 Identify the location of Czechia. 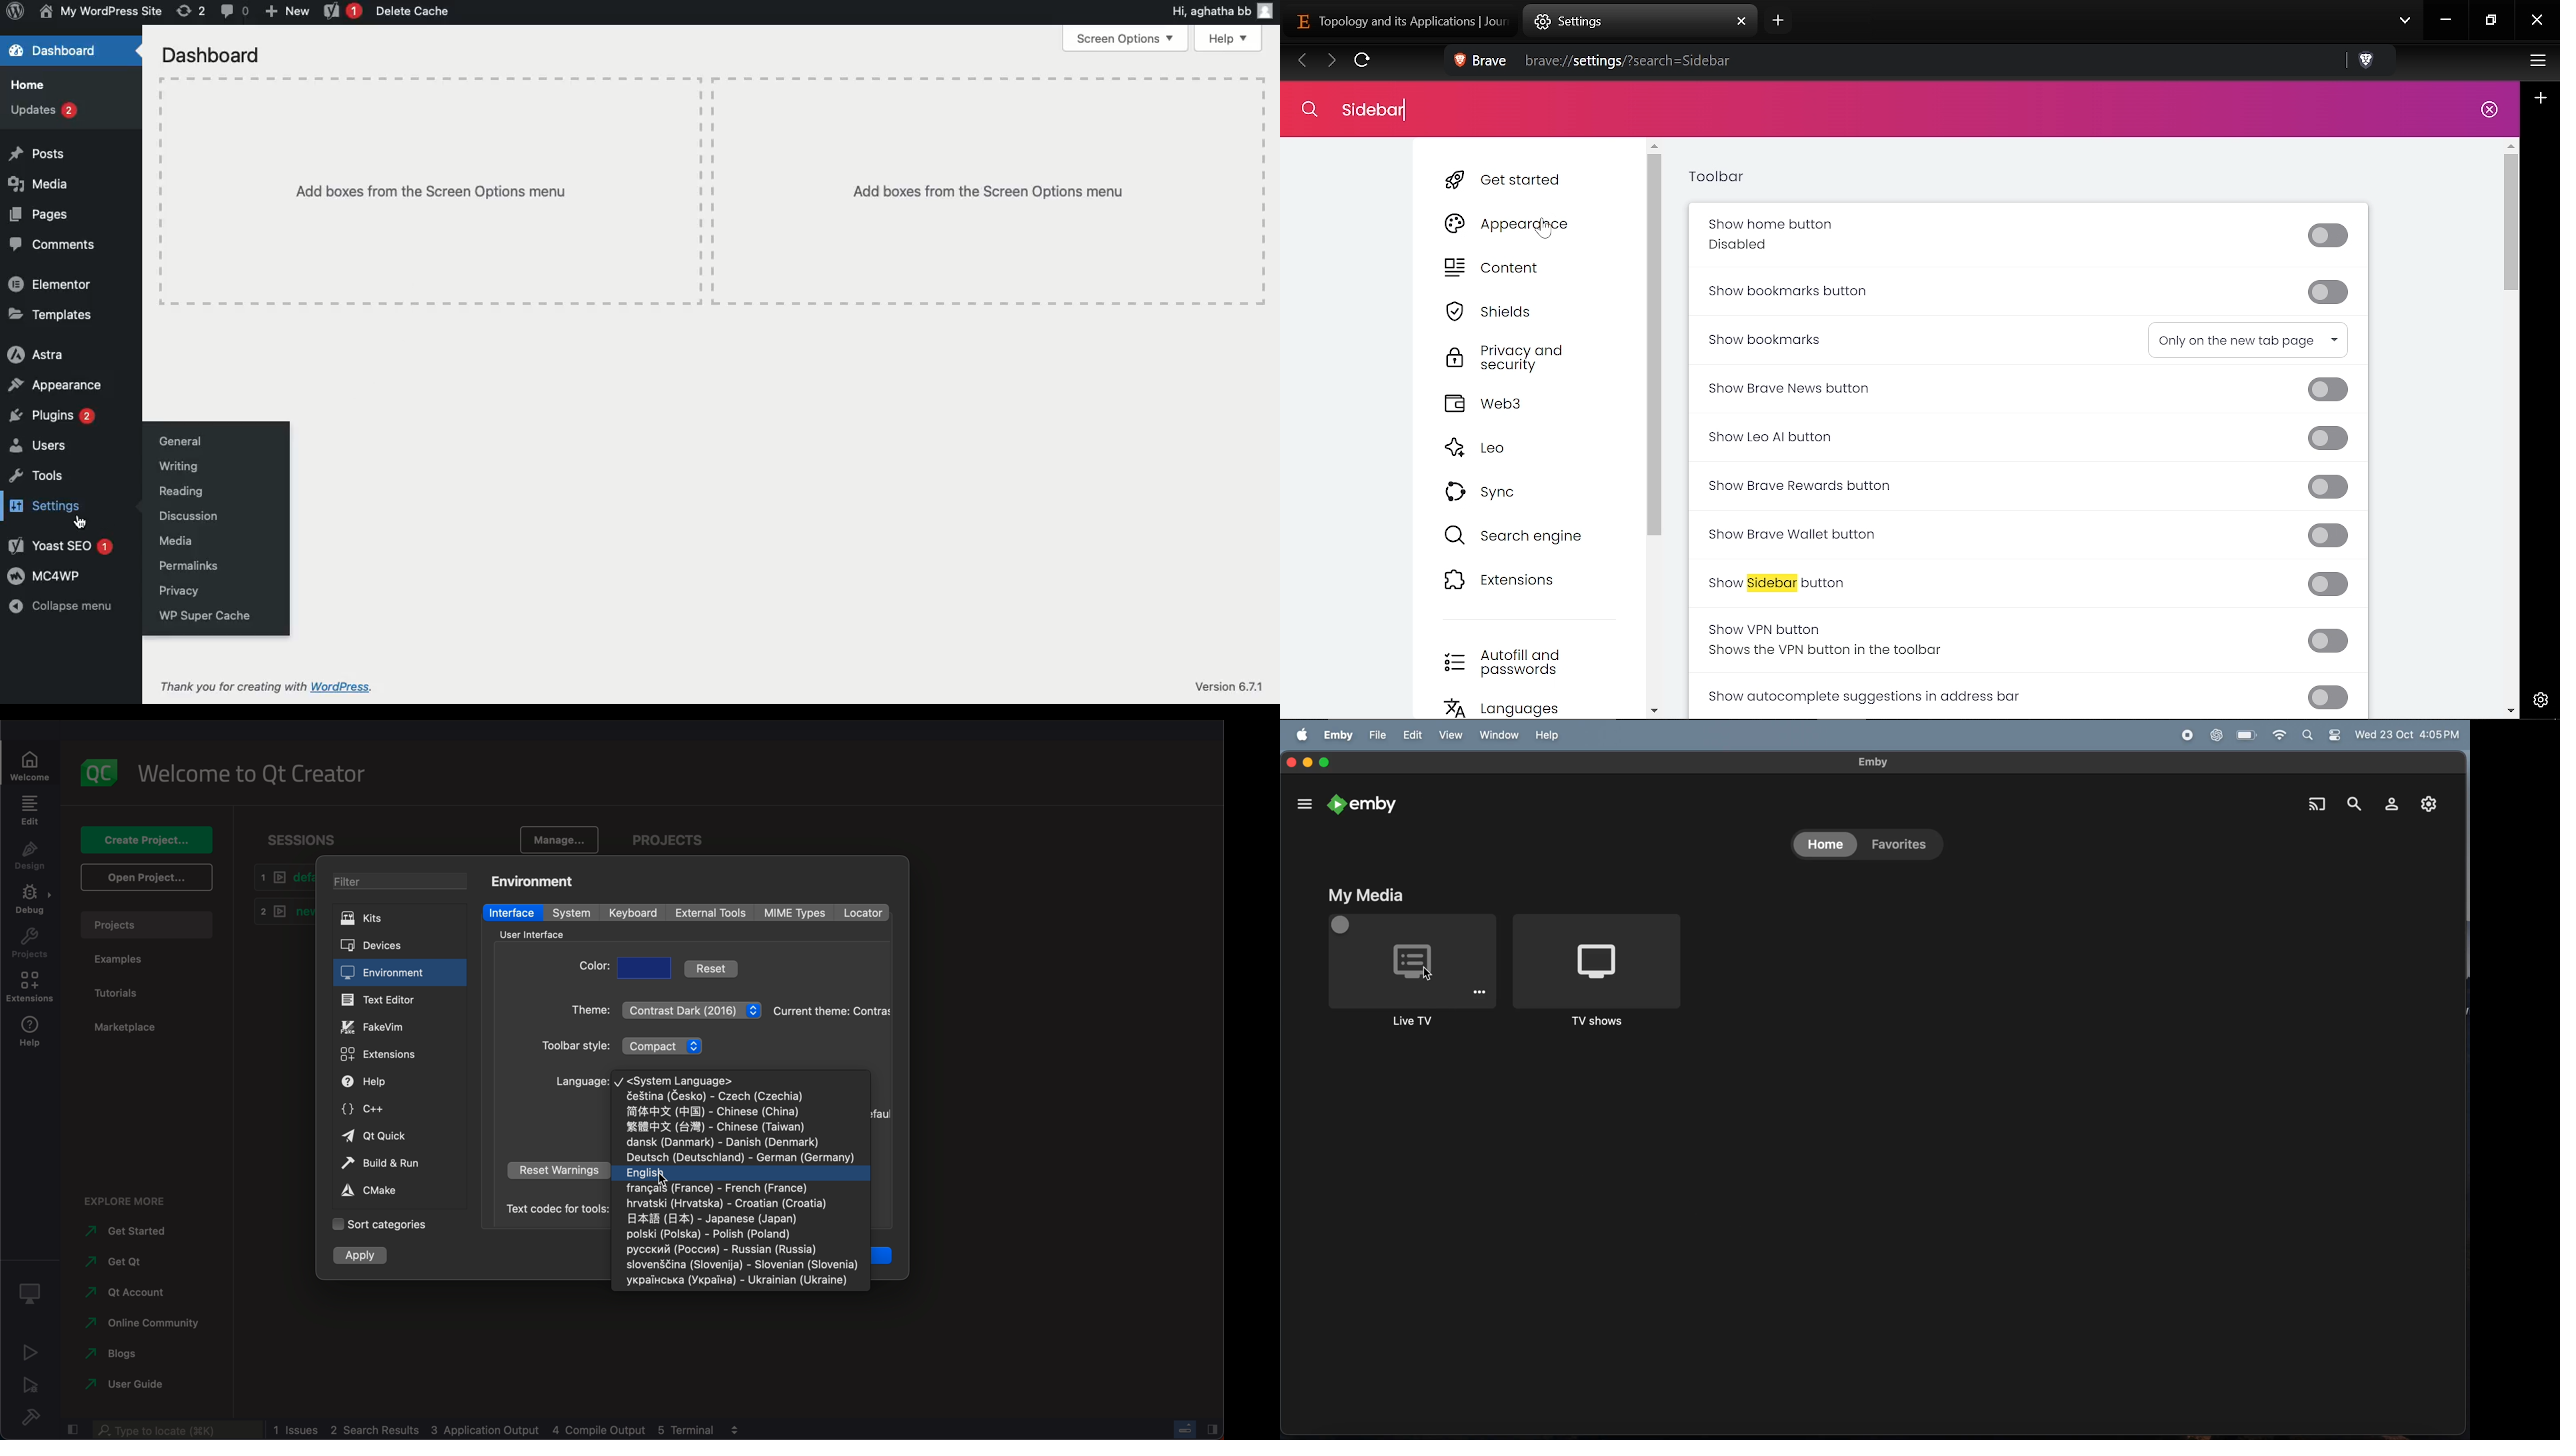
(731, 1098).